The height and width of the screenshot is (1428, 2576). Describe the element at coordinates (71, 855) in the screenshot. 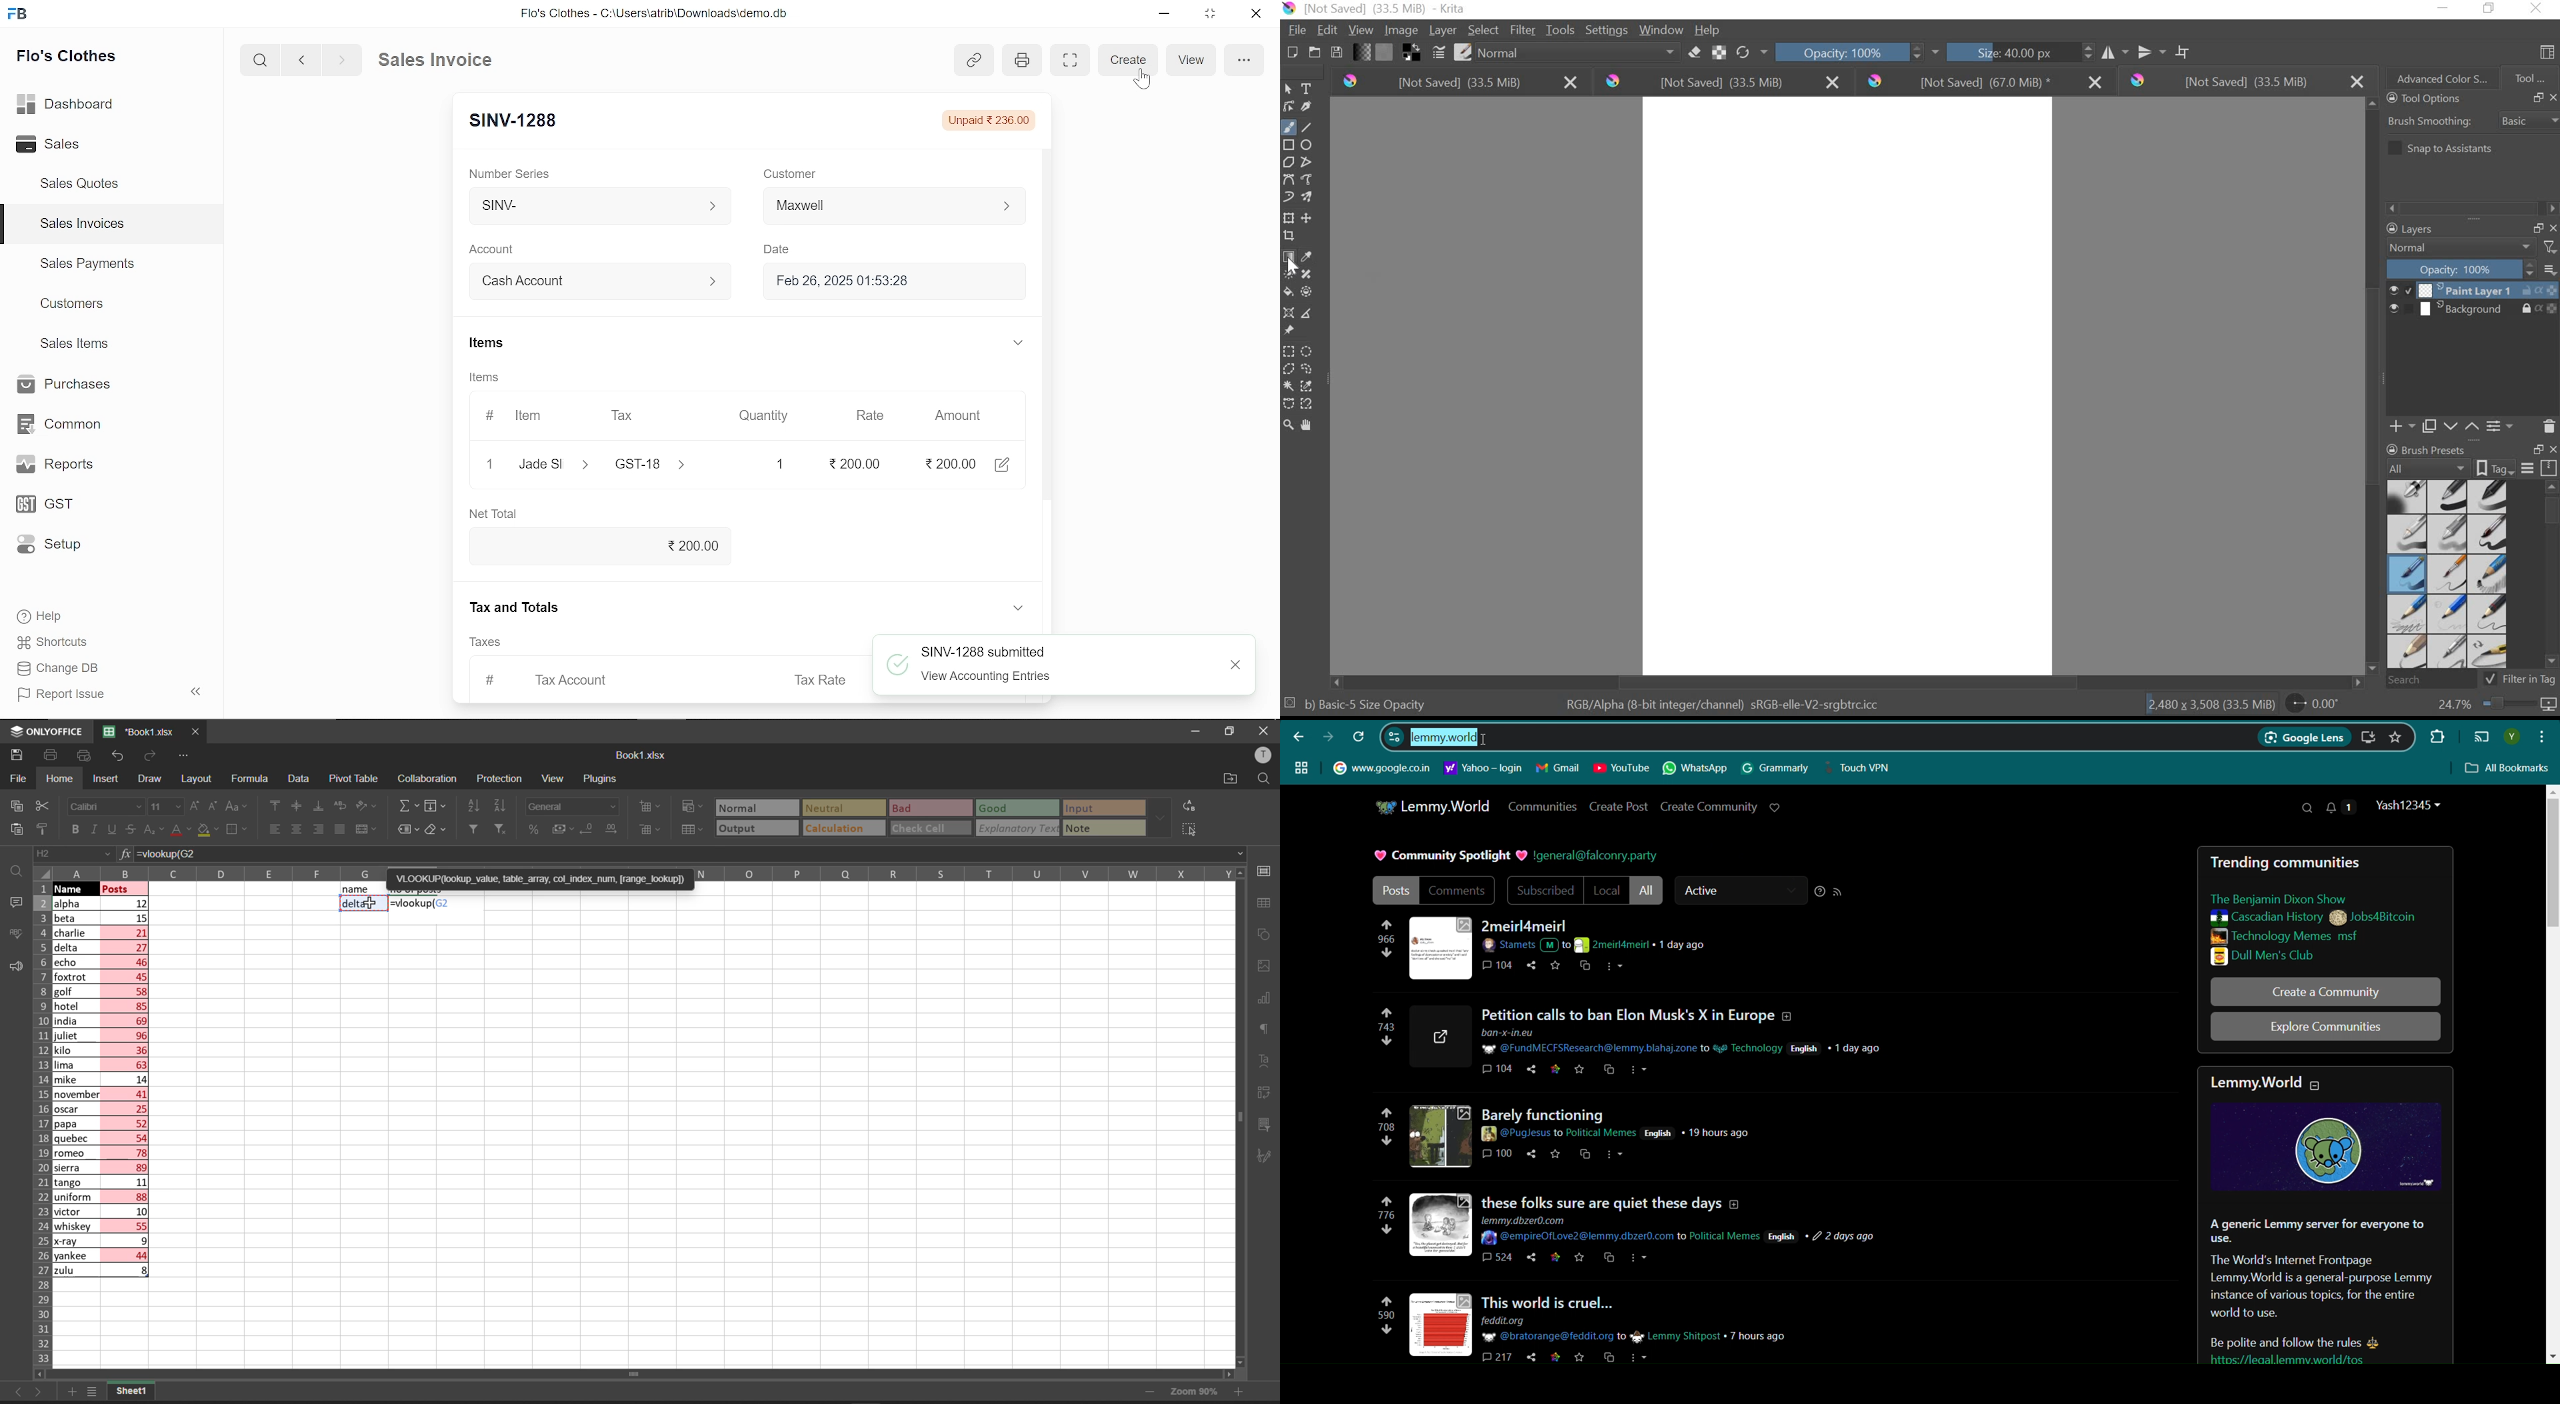

I see `cell address` at that location.